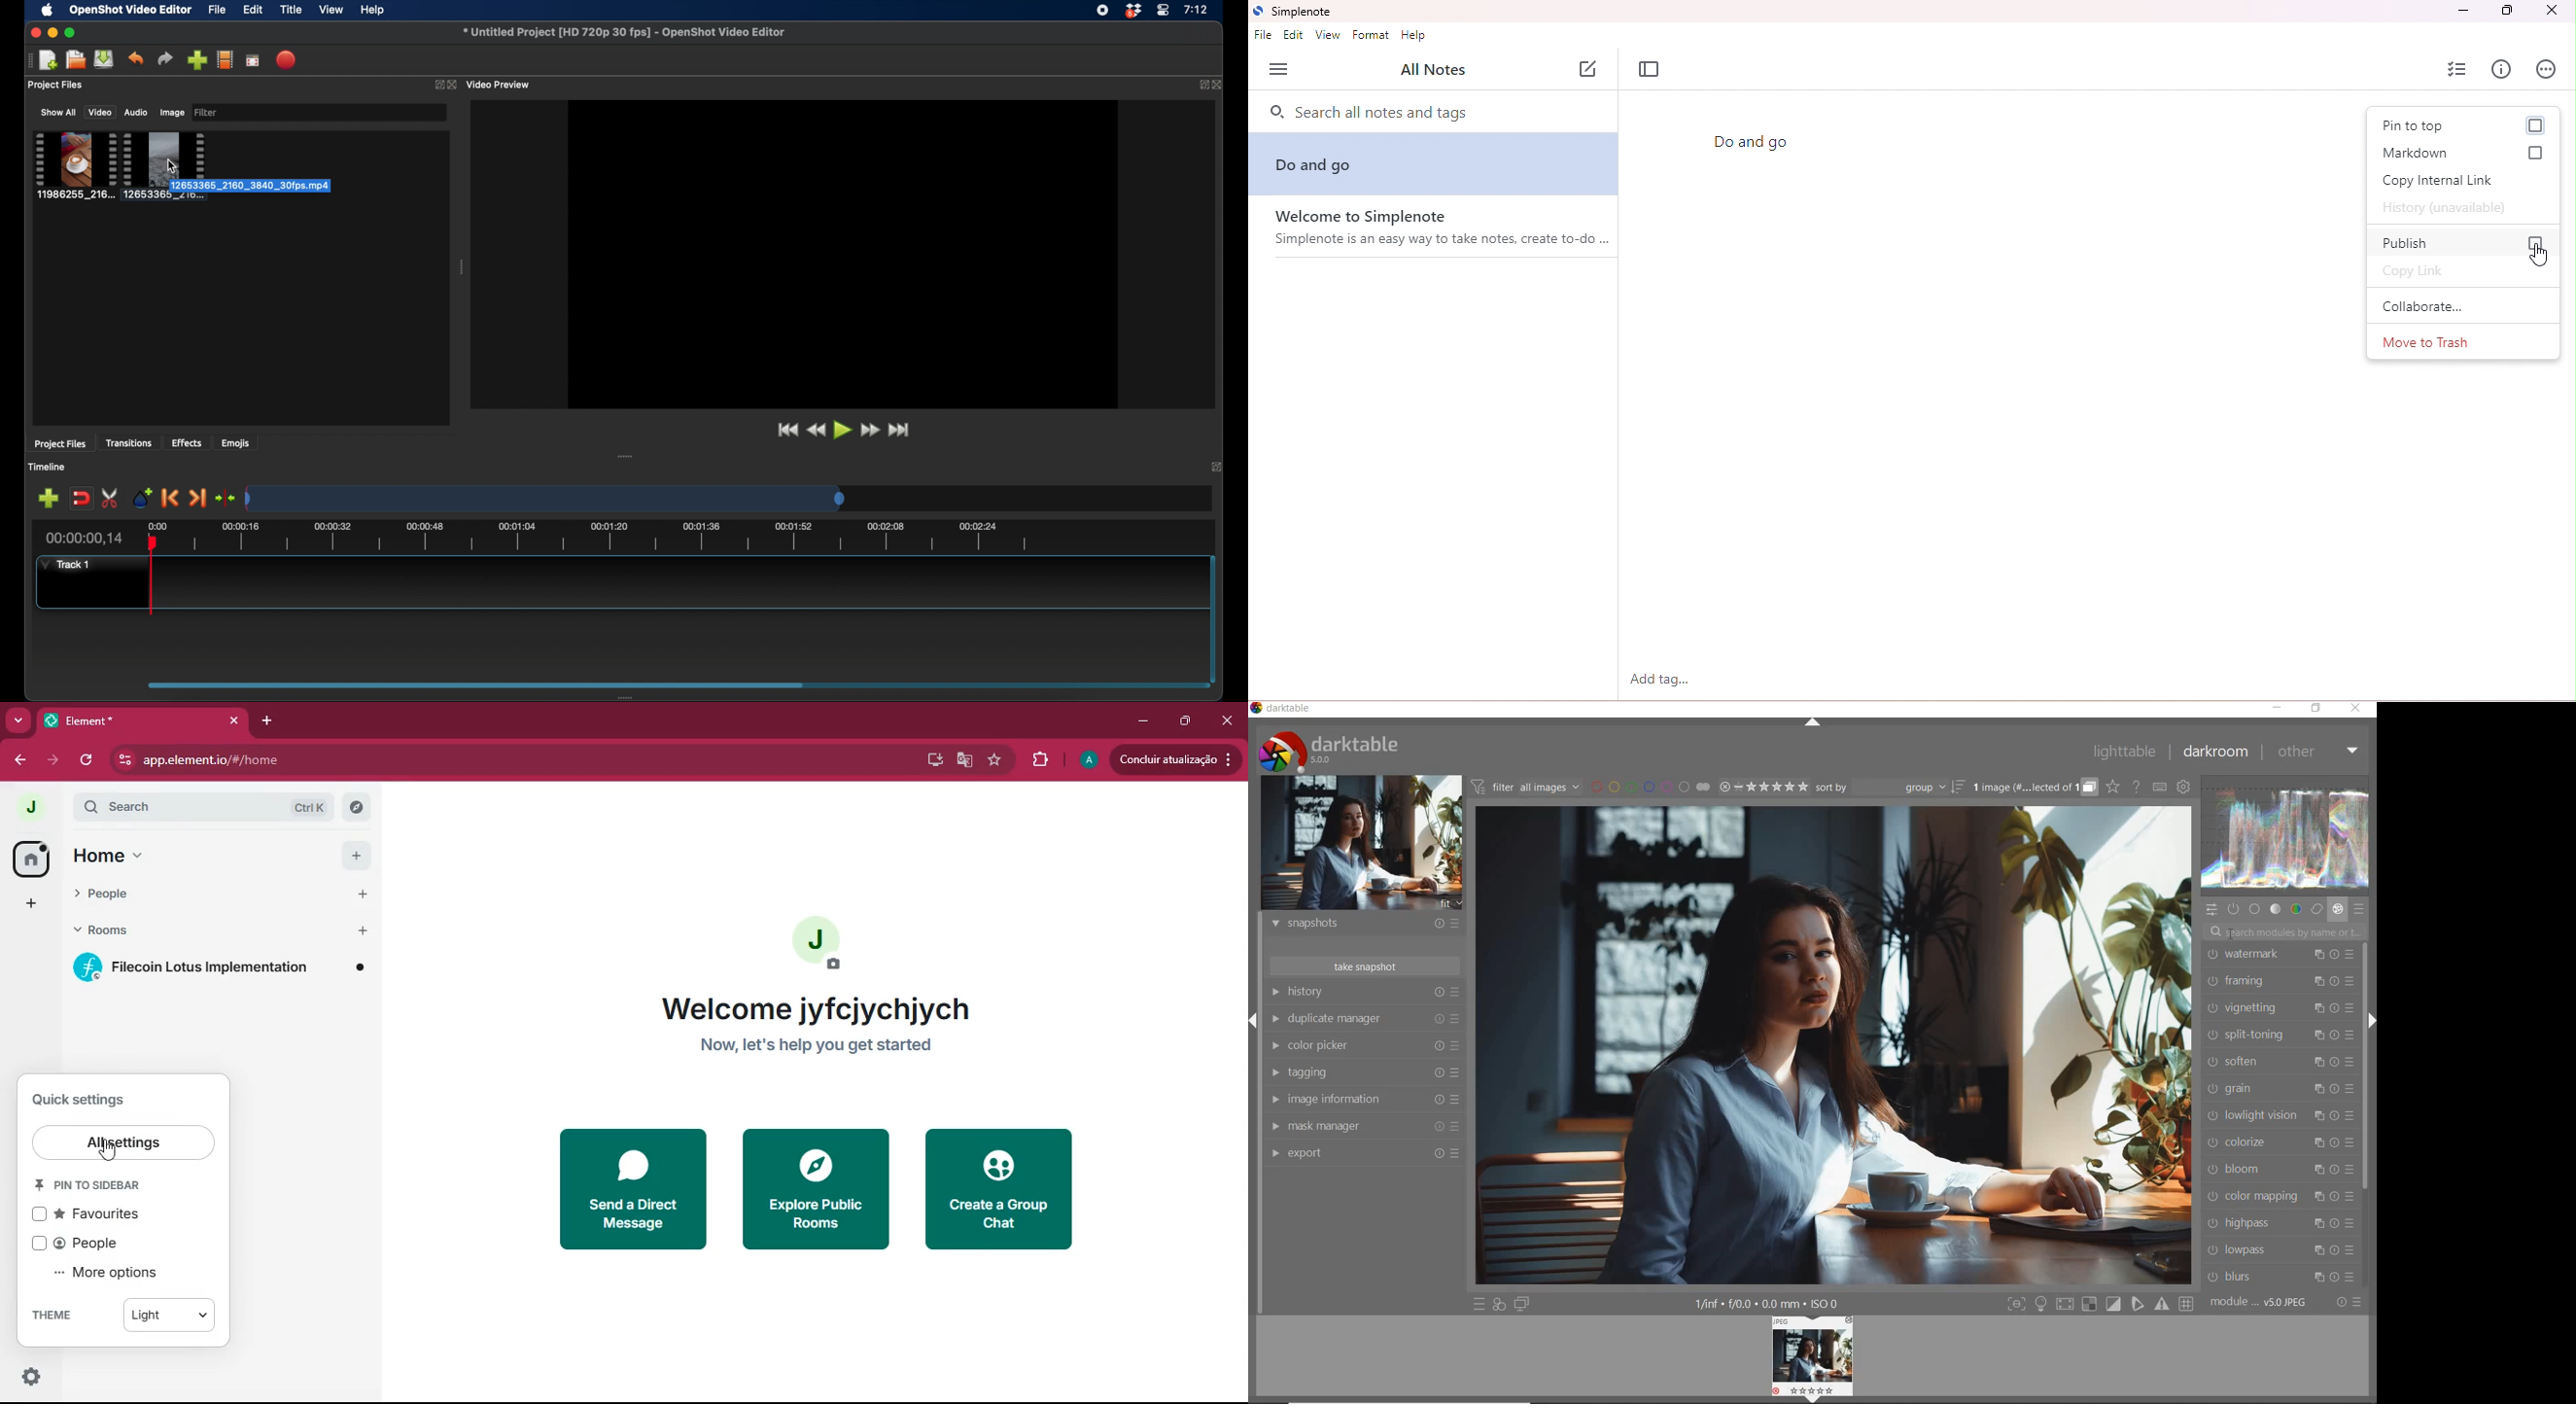 Image resolution: width=2576 pixels, height=1428 pixels. What do you see at coordinates (1768, 1303) in the screenshot?
I see `1/inf*f/0.0 mm*ISO 0` at bounding box center [1768, 1303].